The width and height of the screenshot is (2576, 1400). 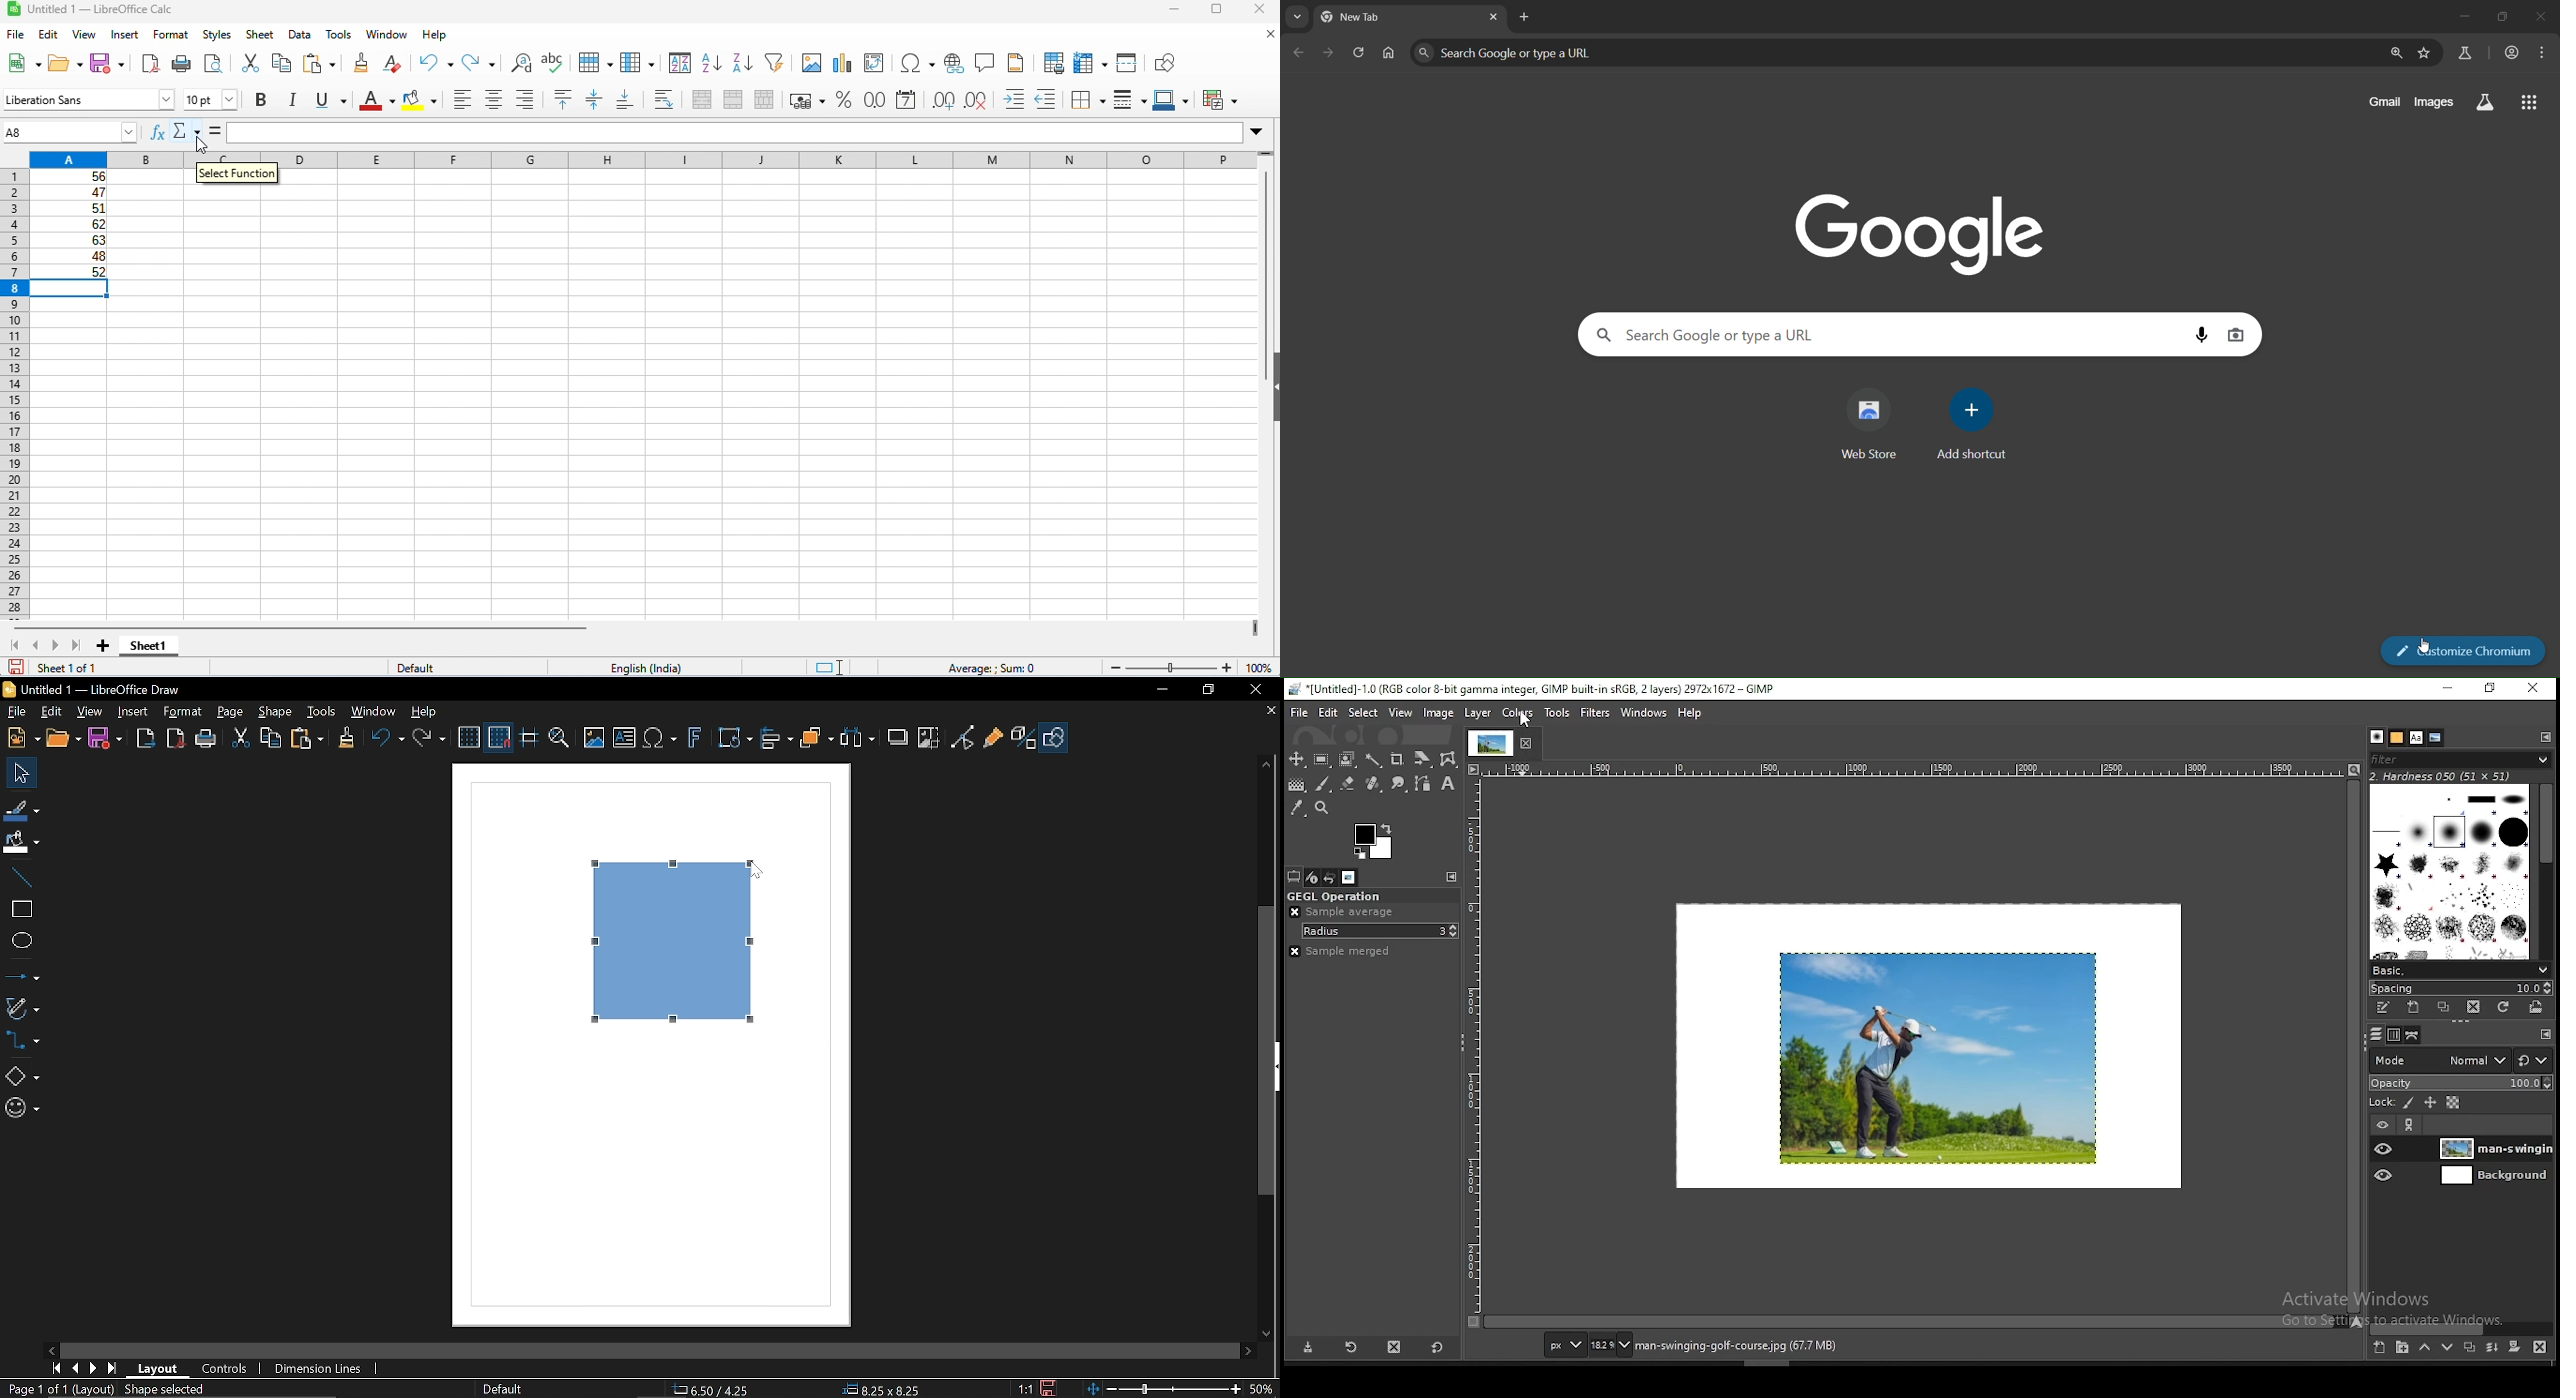 I want to click on open, so click(x=67, y=62).